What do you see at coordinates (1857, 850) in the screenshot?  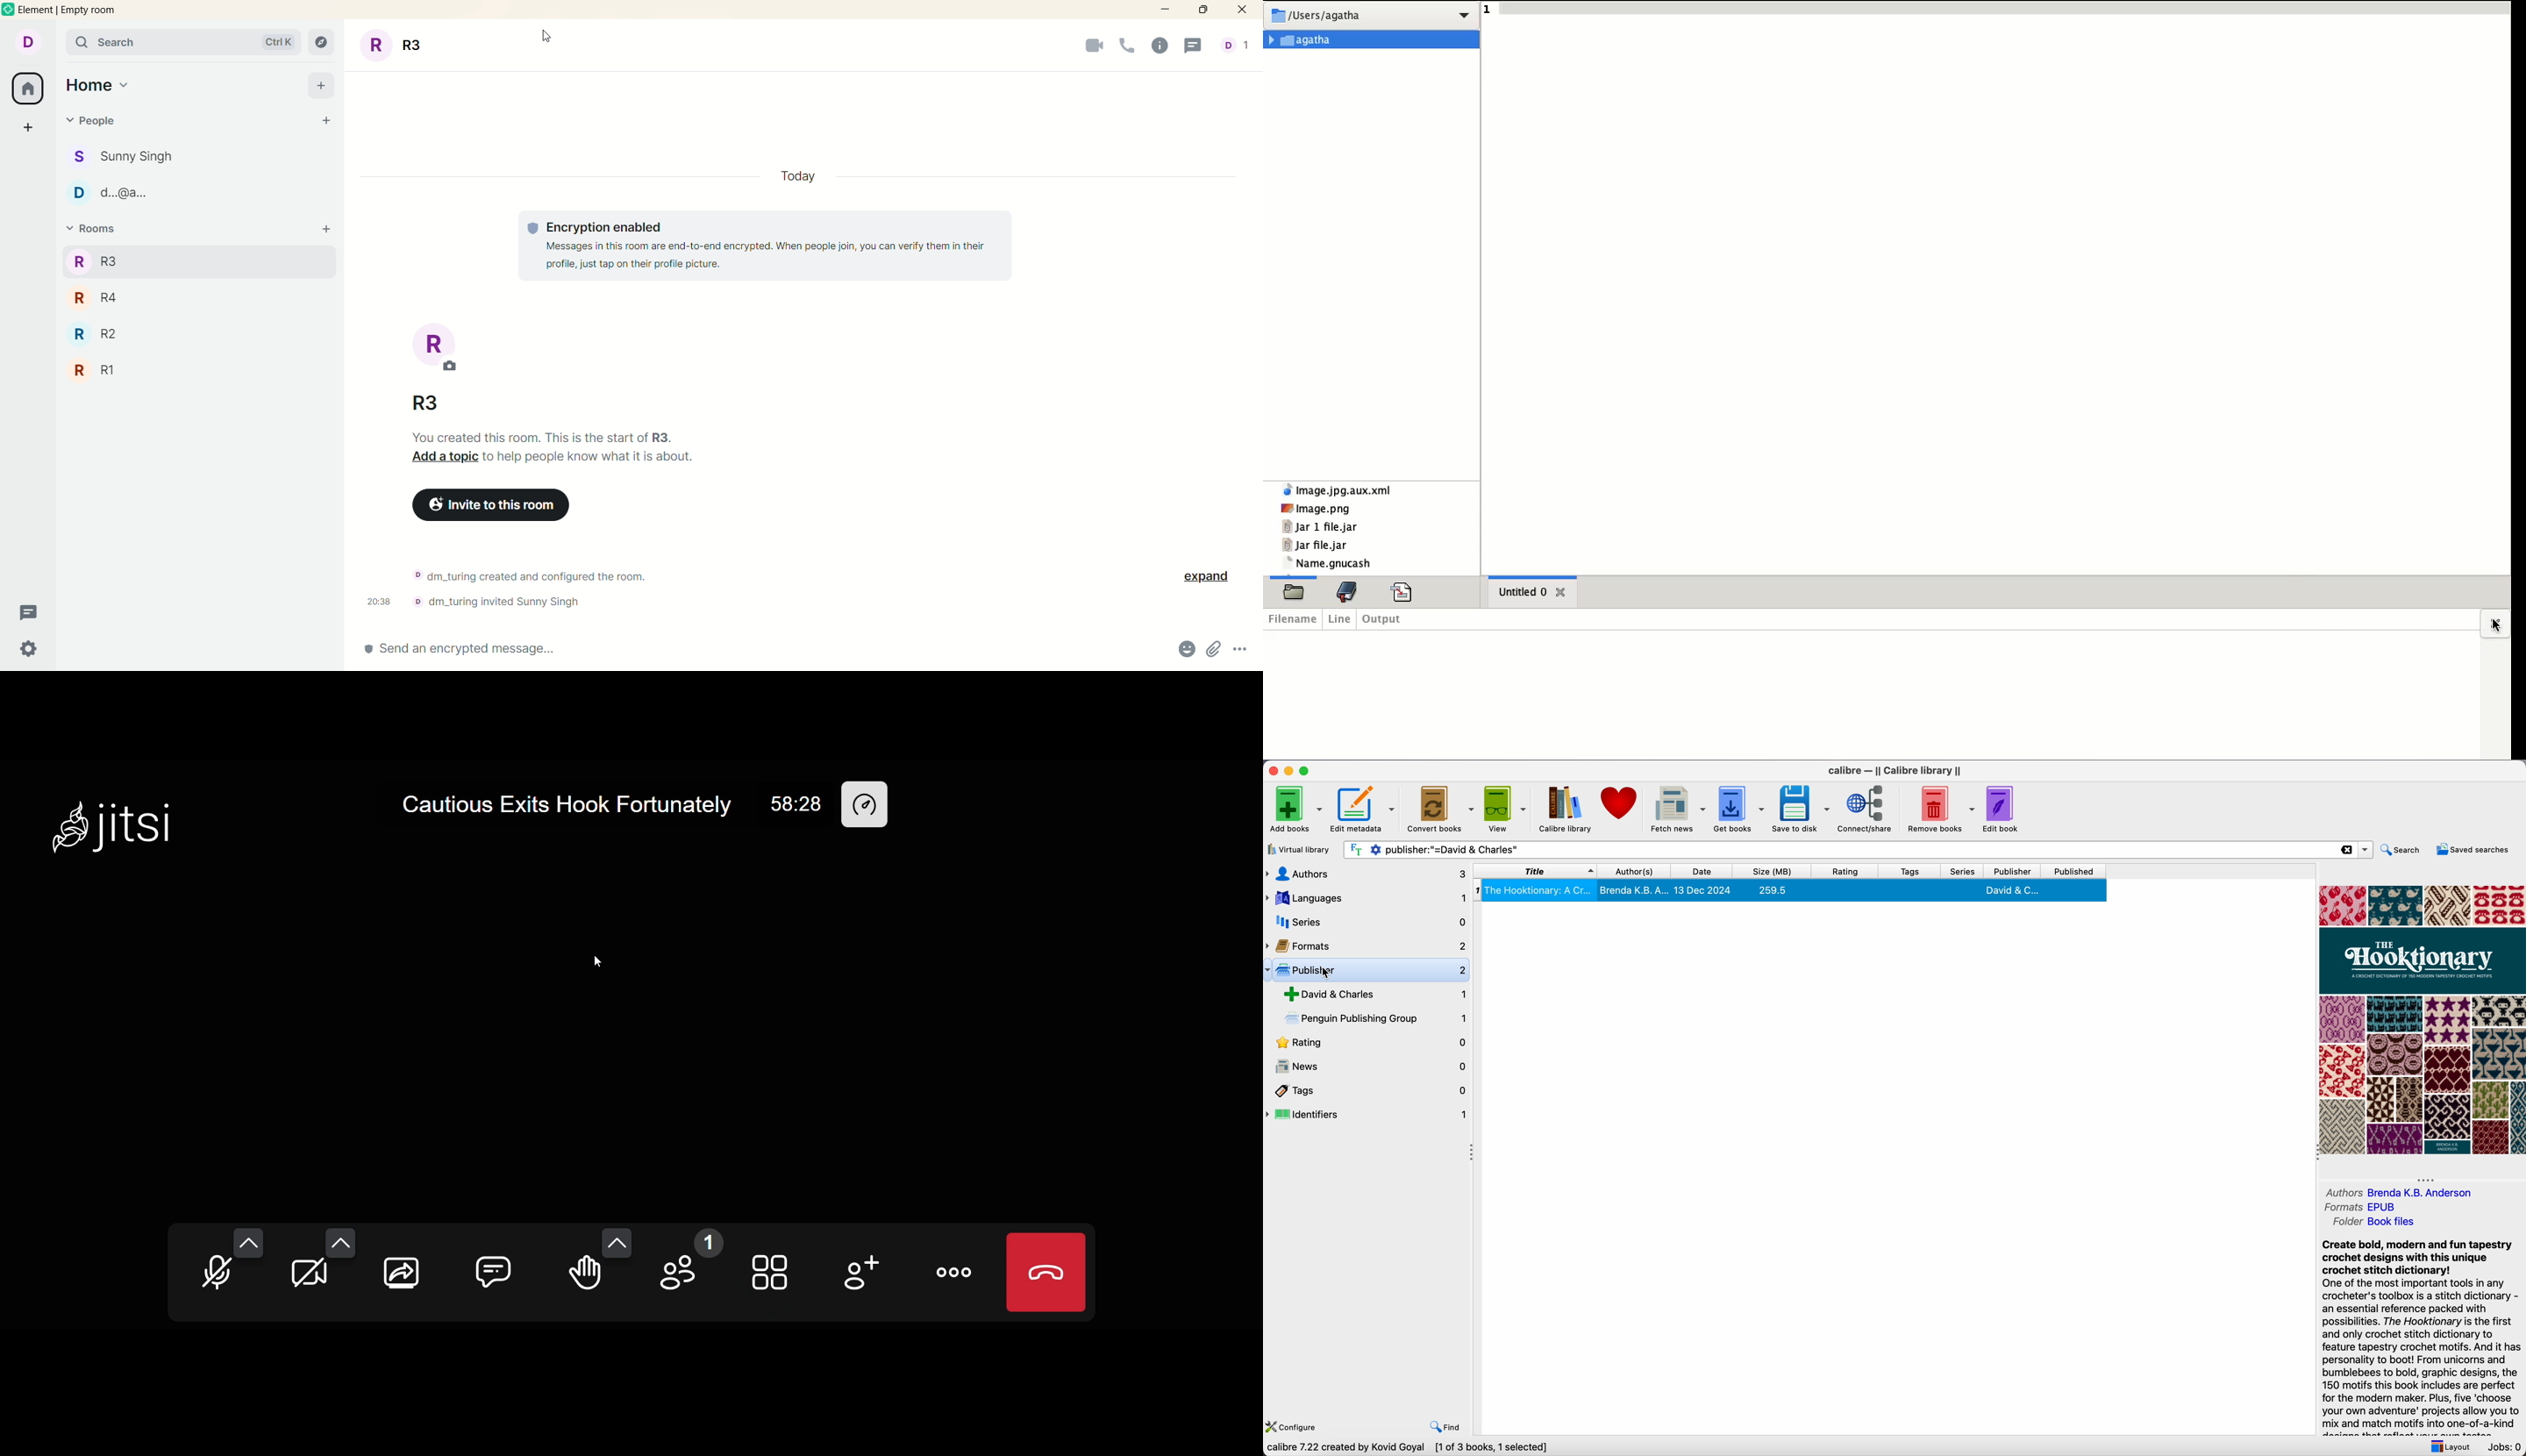 I see `search bar` at bounding box center [1857, 850].